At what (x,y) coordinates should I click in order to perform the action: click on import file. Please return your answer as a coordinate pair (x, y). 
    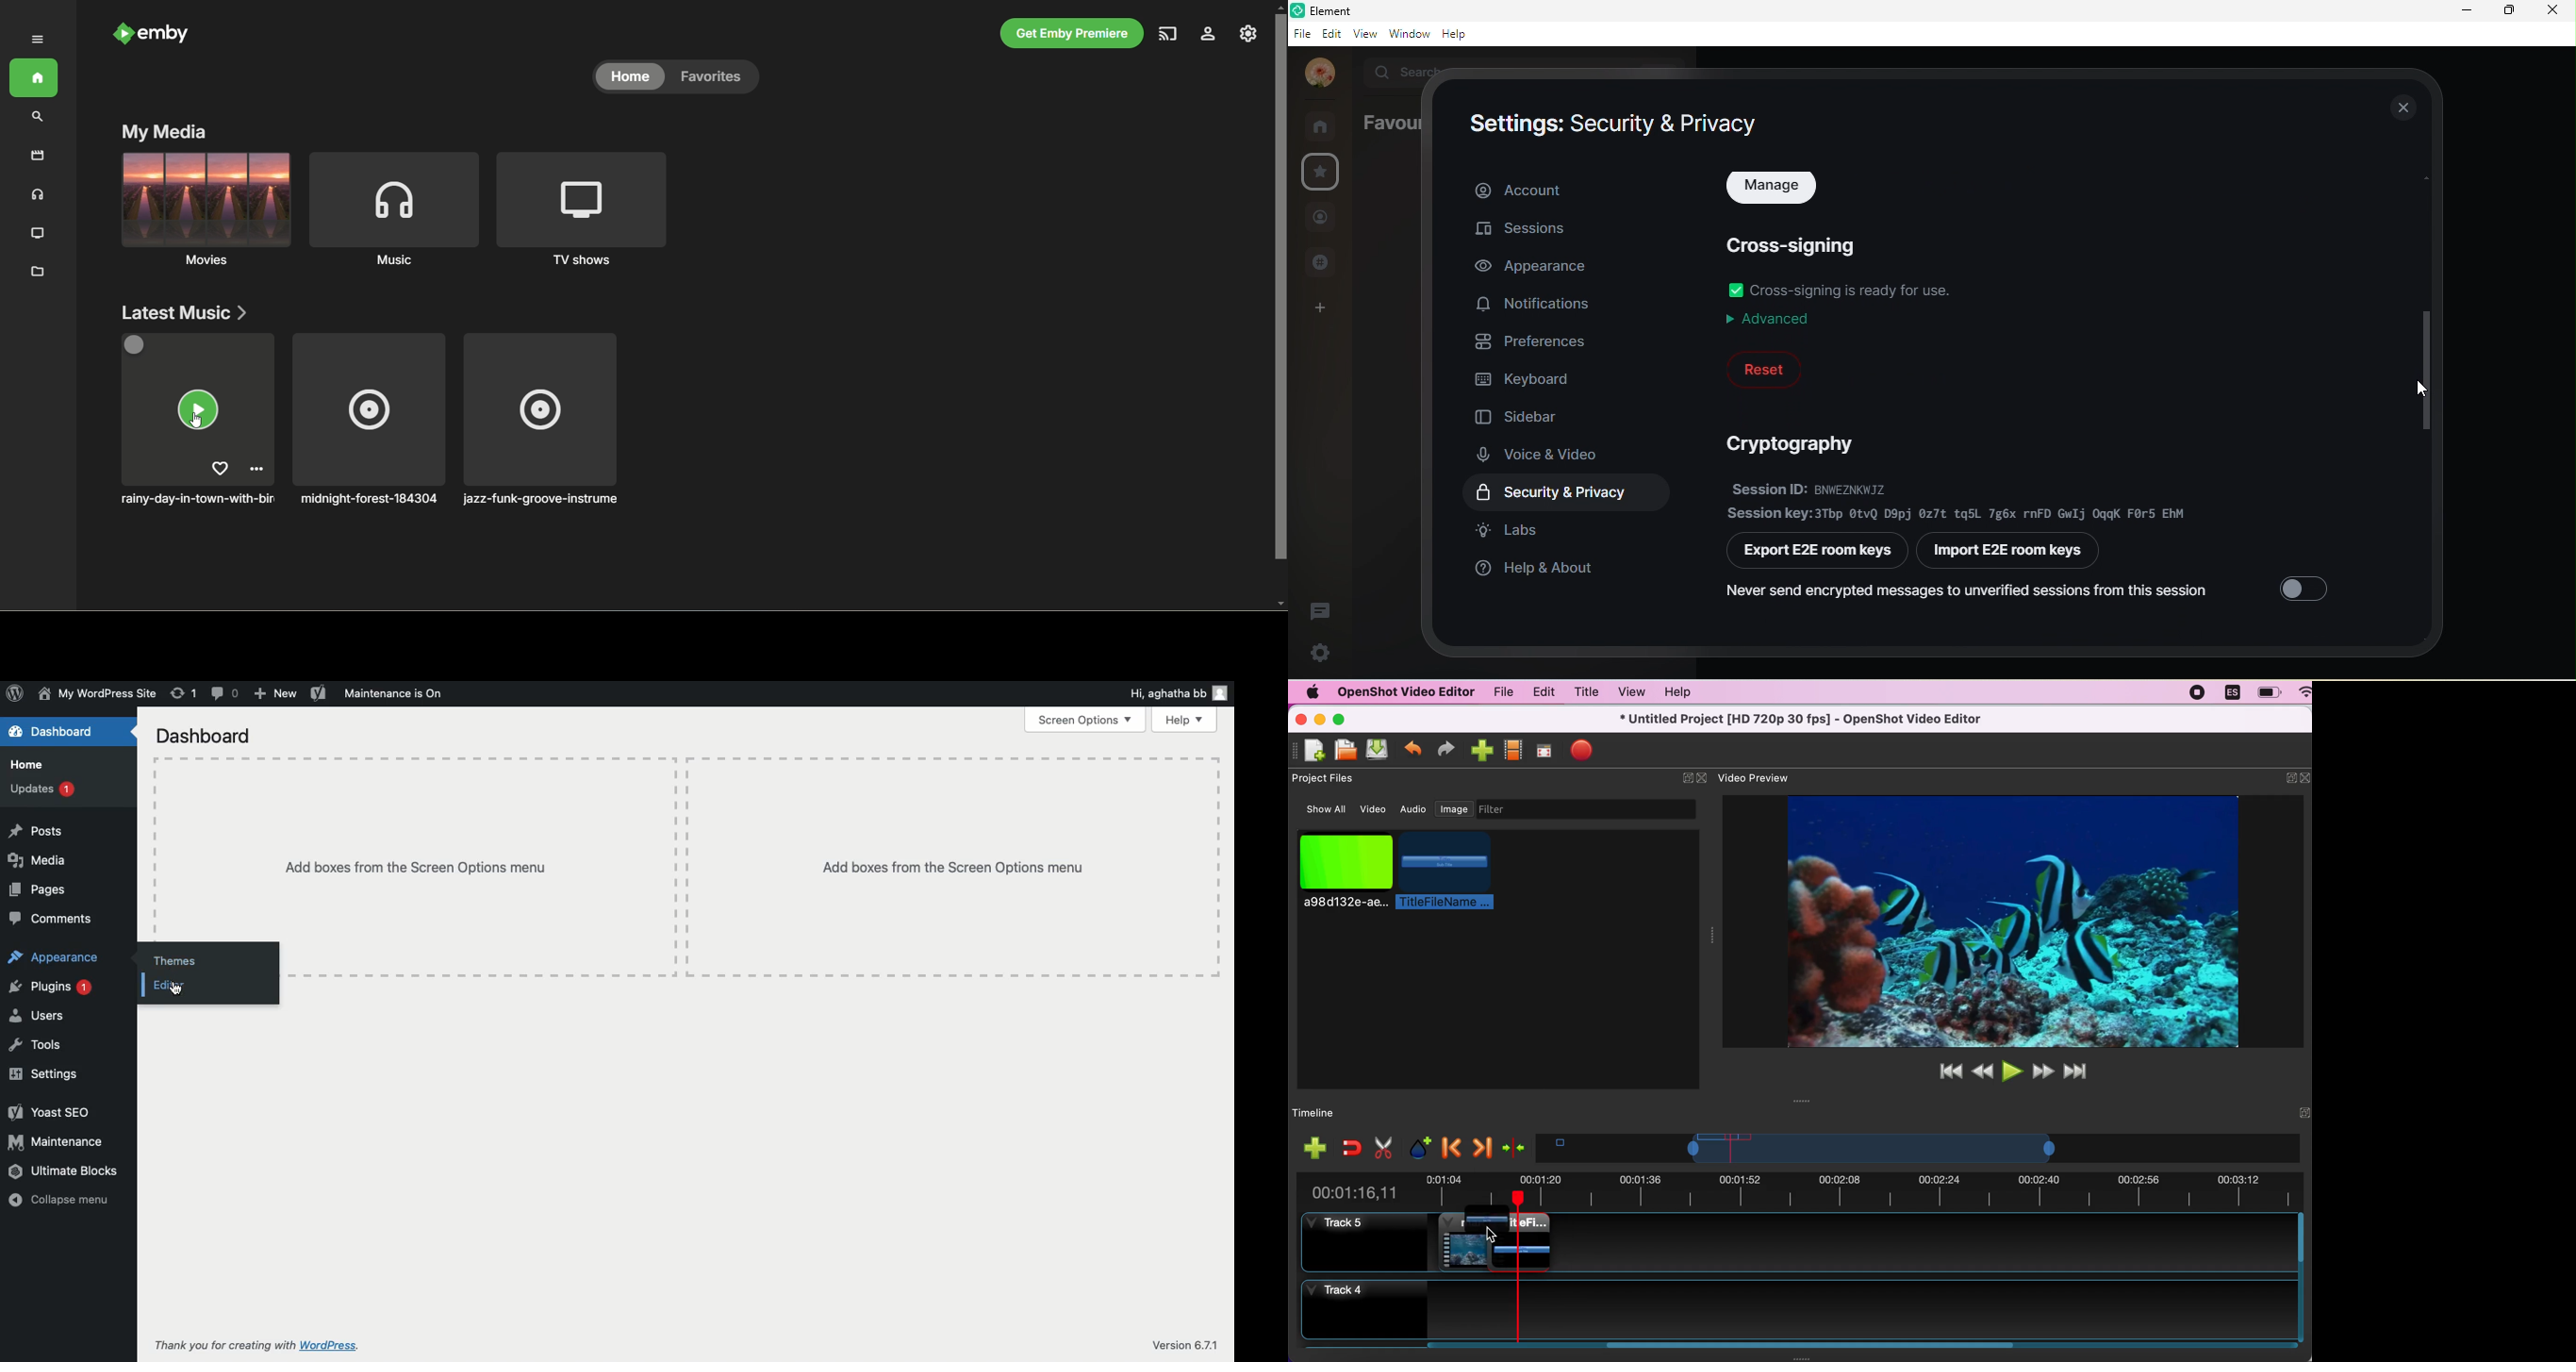
    Looking at the image, I should click on (1482, 750).